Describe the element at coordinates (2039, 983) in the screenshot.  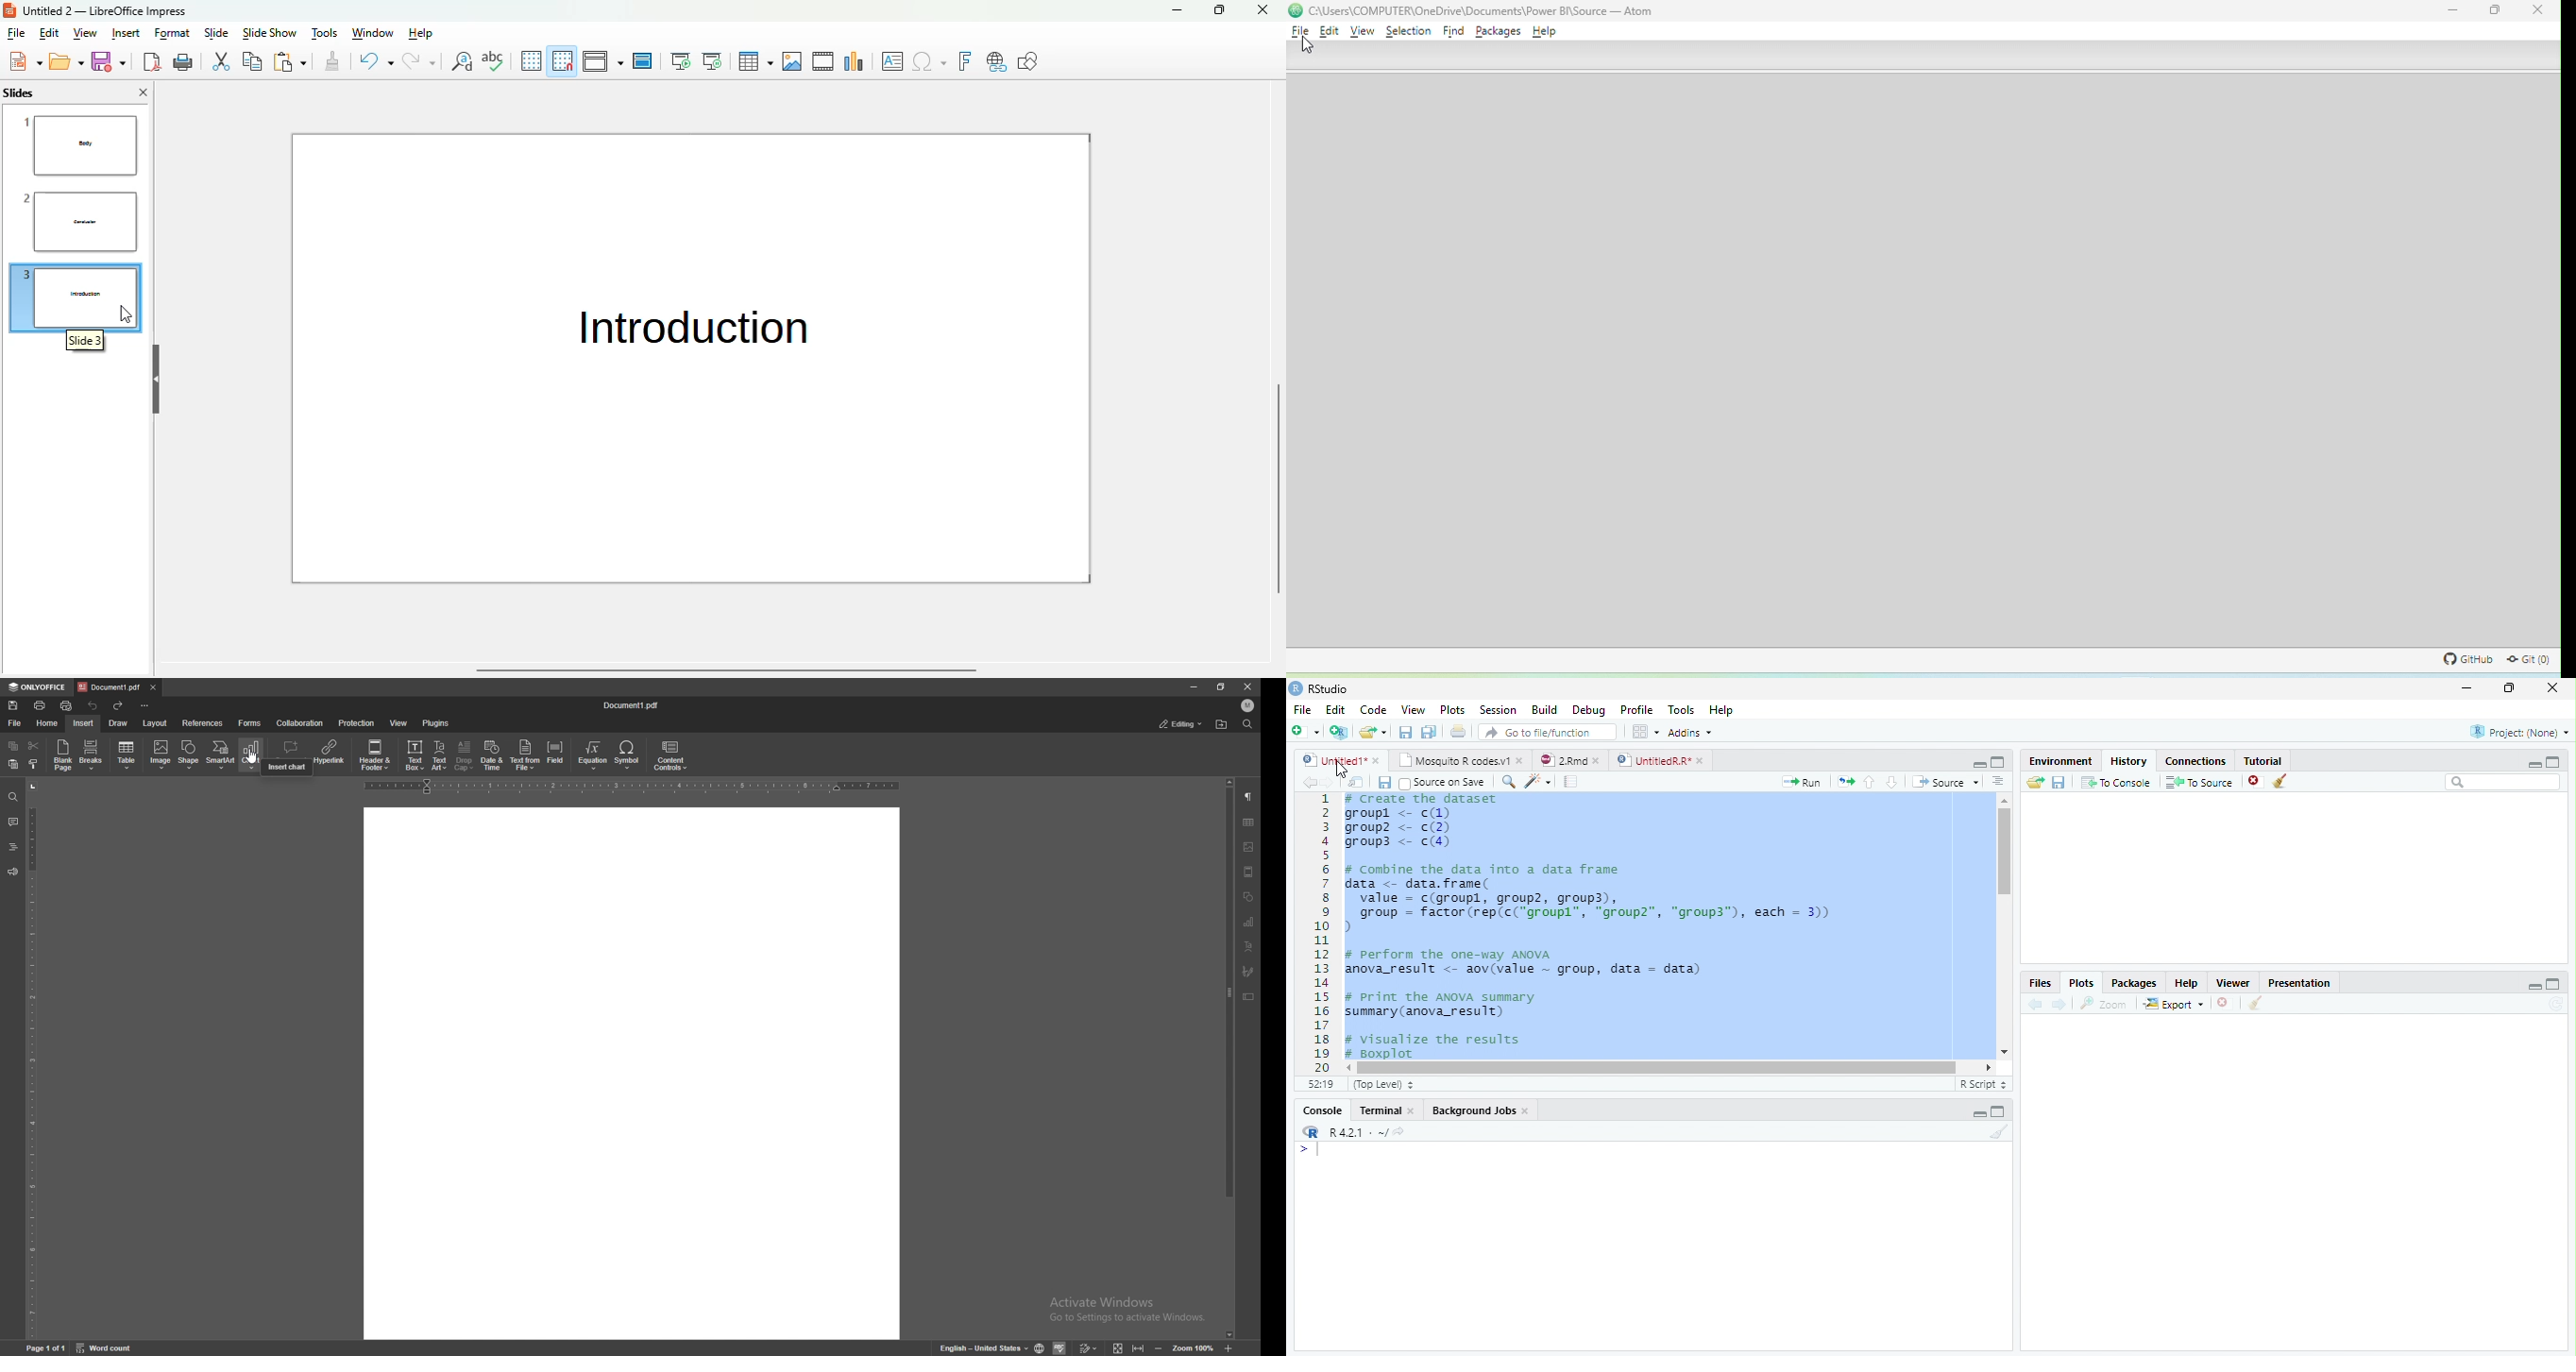
I see `Files` at that location.